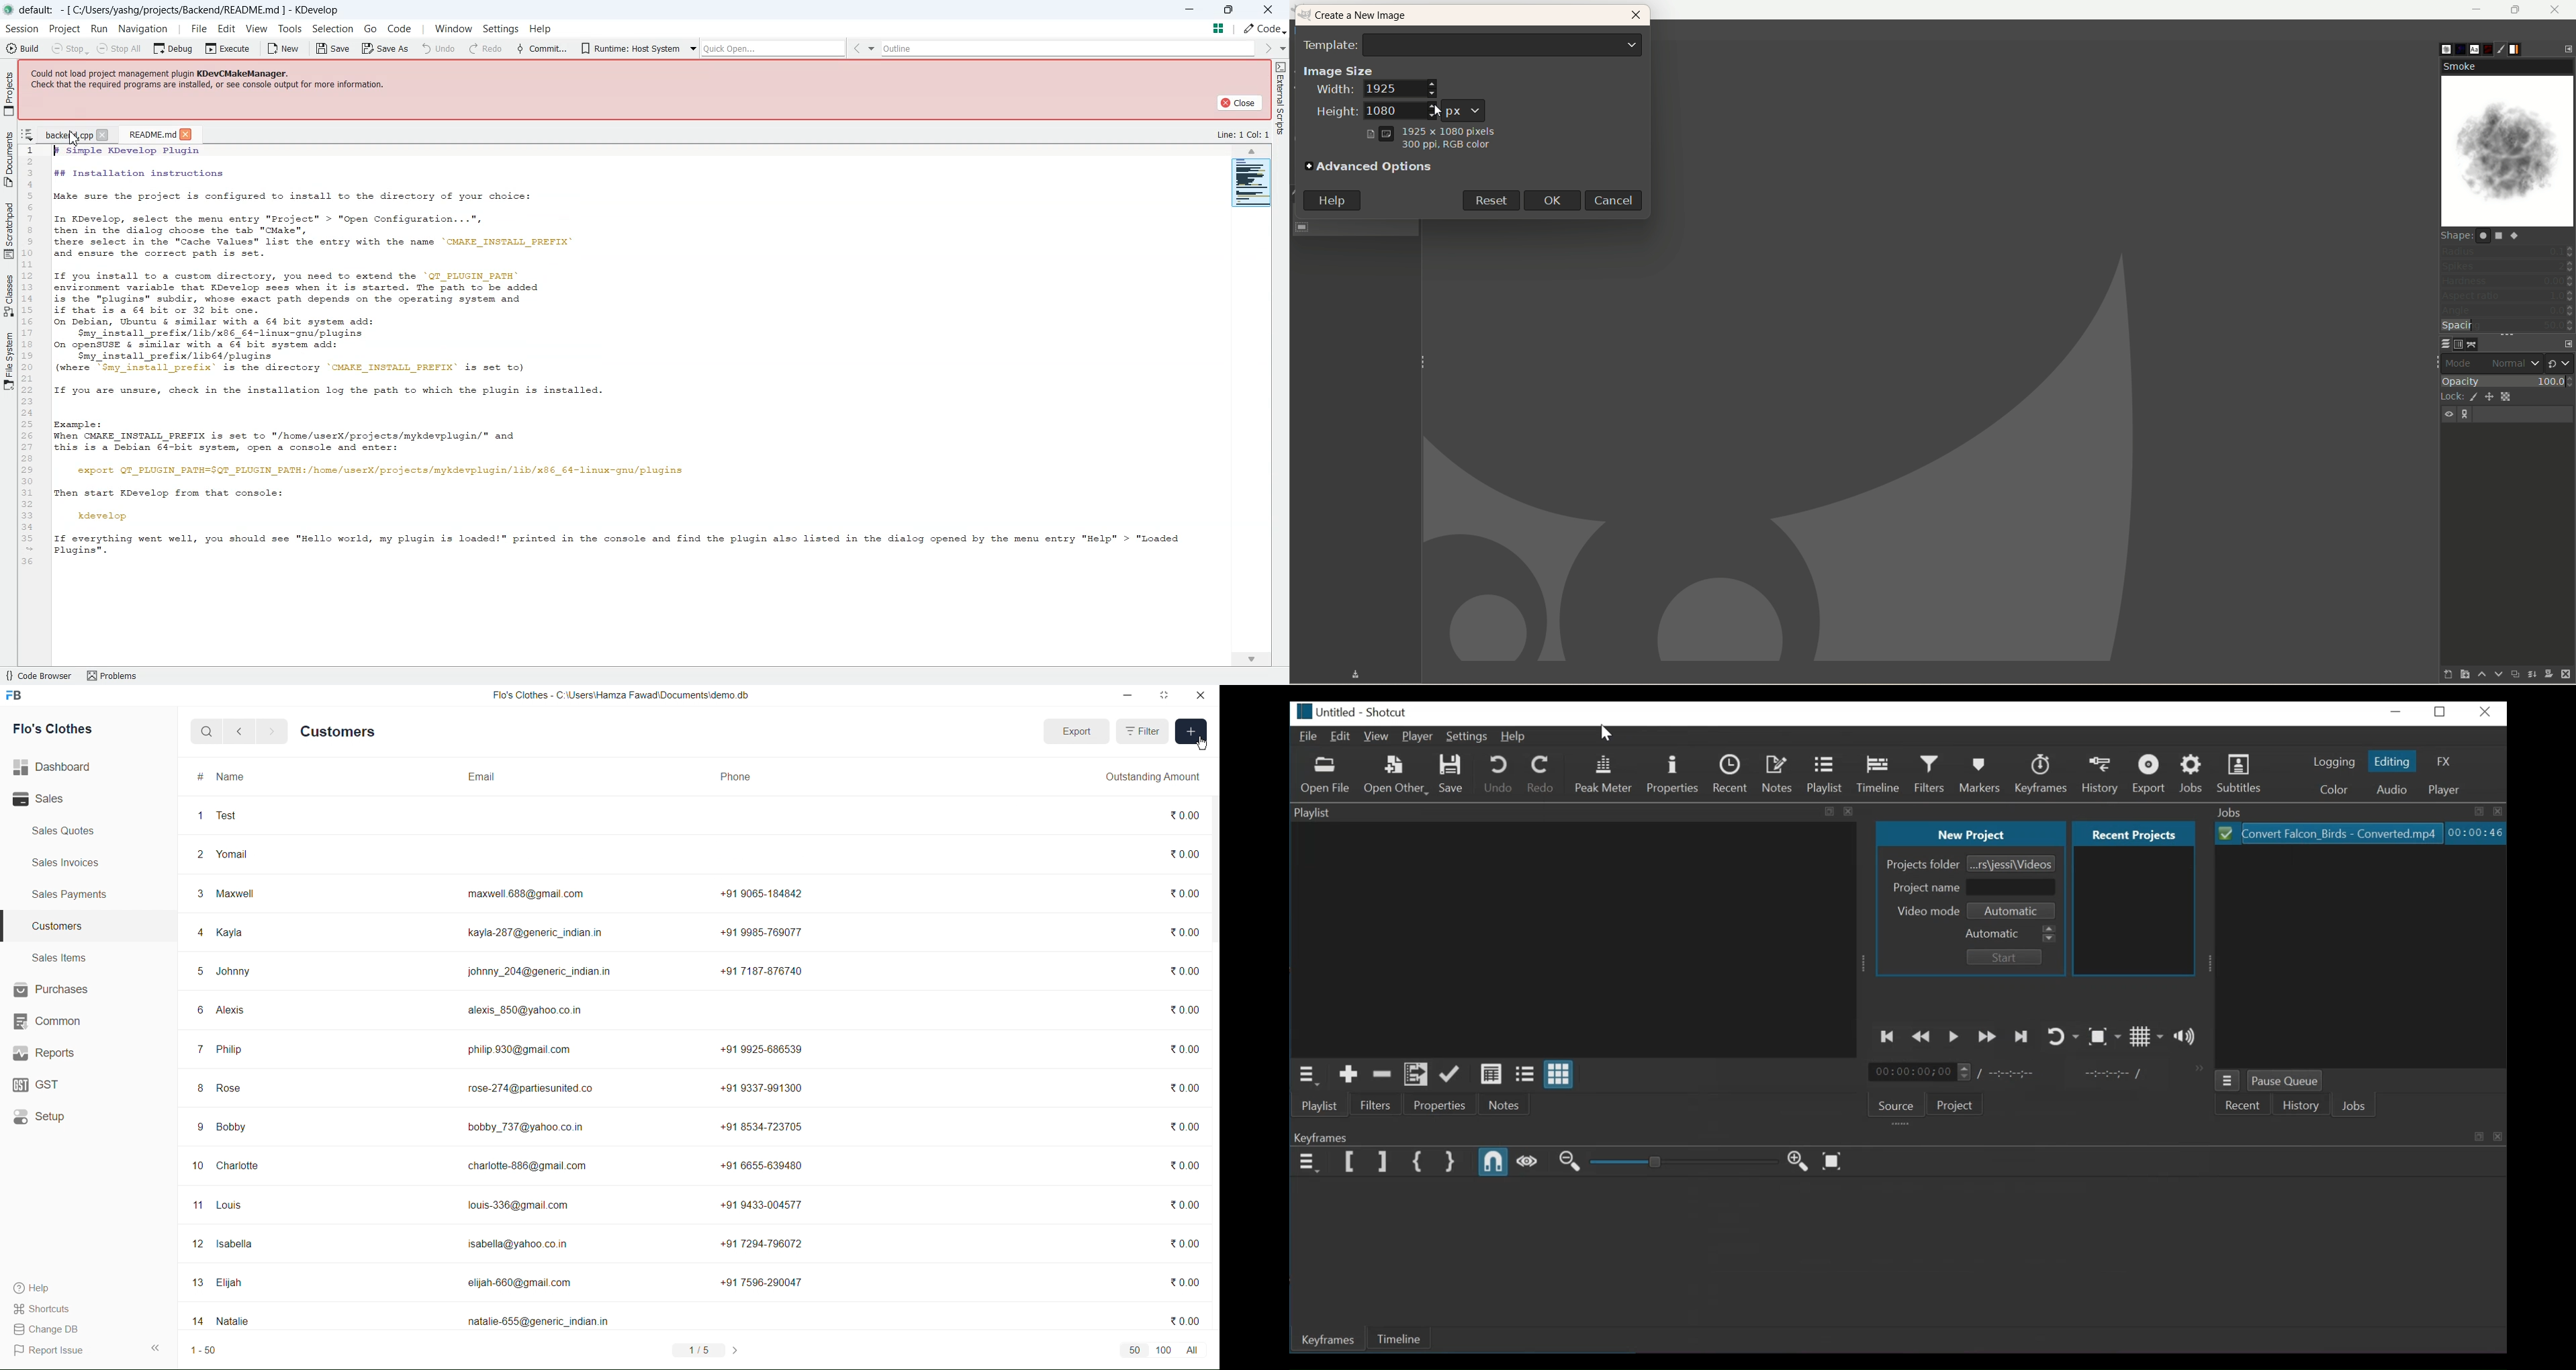  I want to click on #, so click(195, 777).